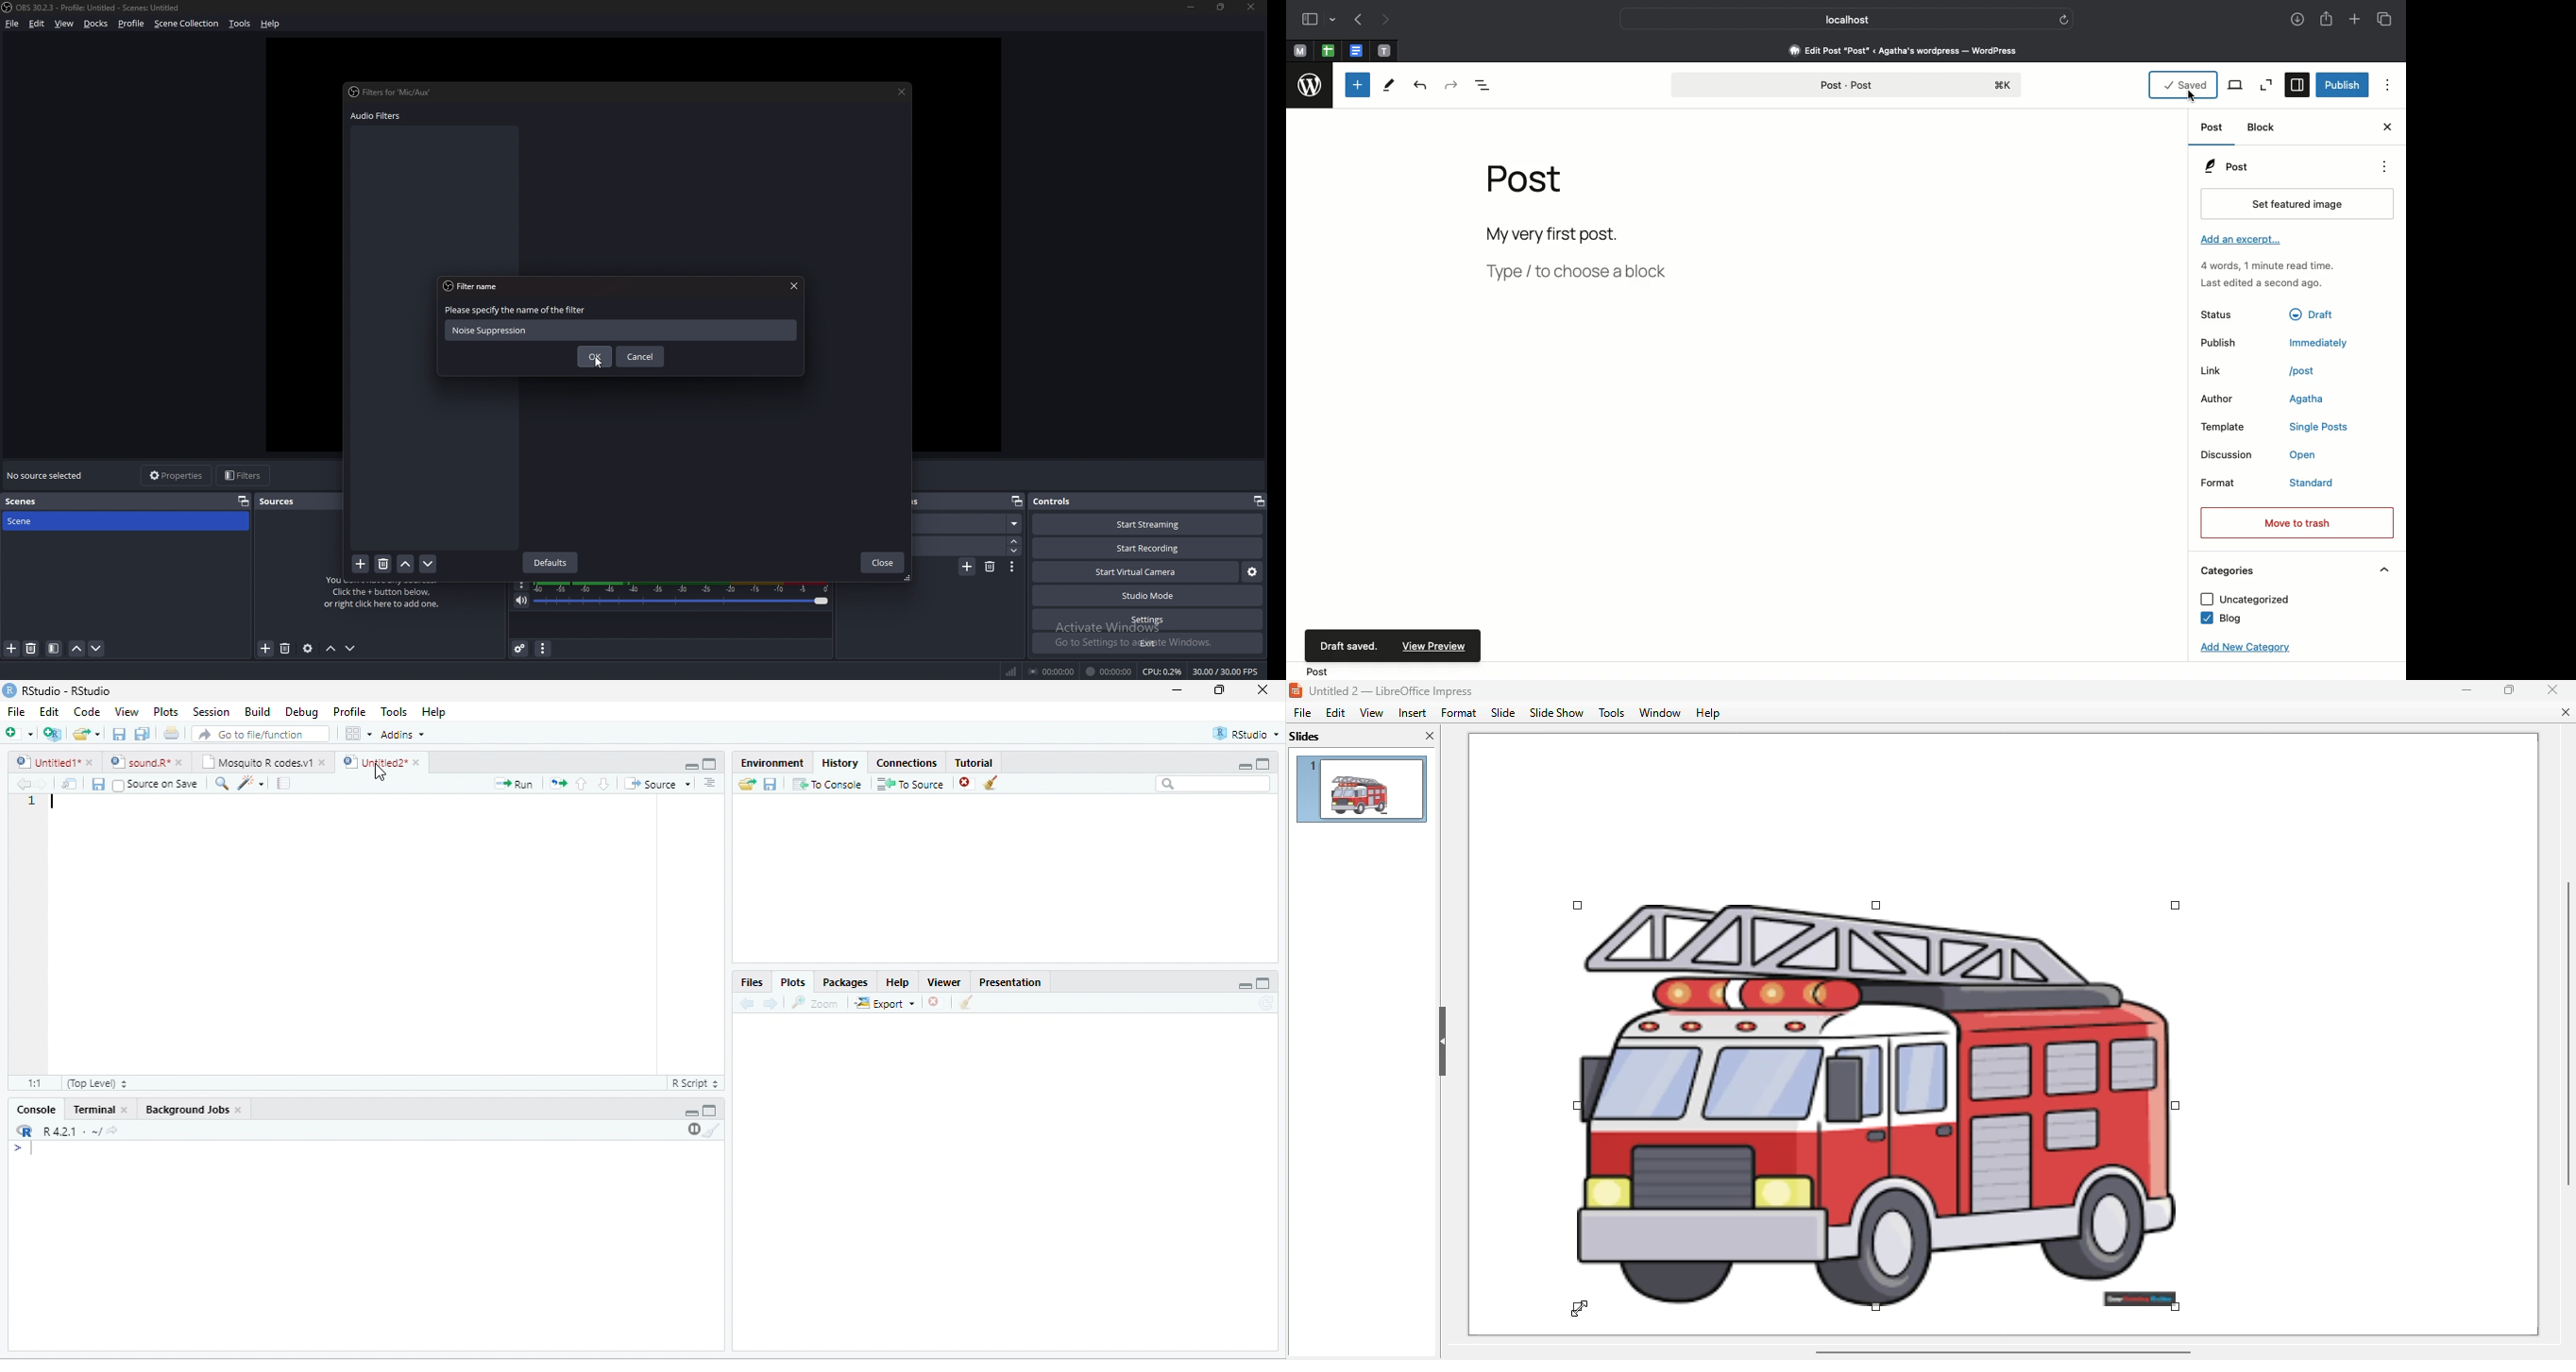 The height and width of the screenshot is (1372, 2576). I want to click on RStudio, so click(1247, 734).